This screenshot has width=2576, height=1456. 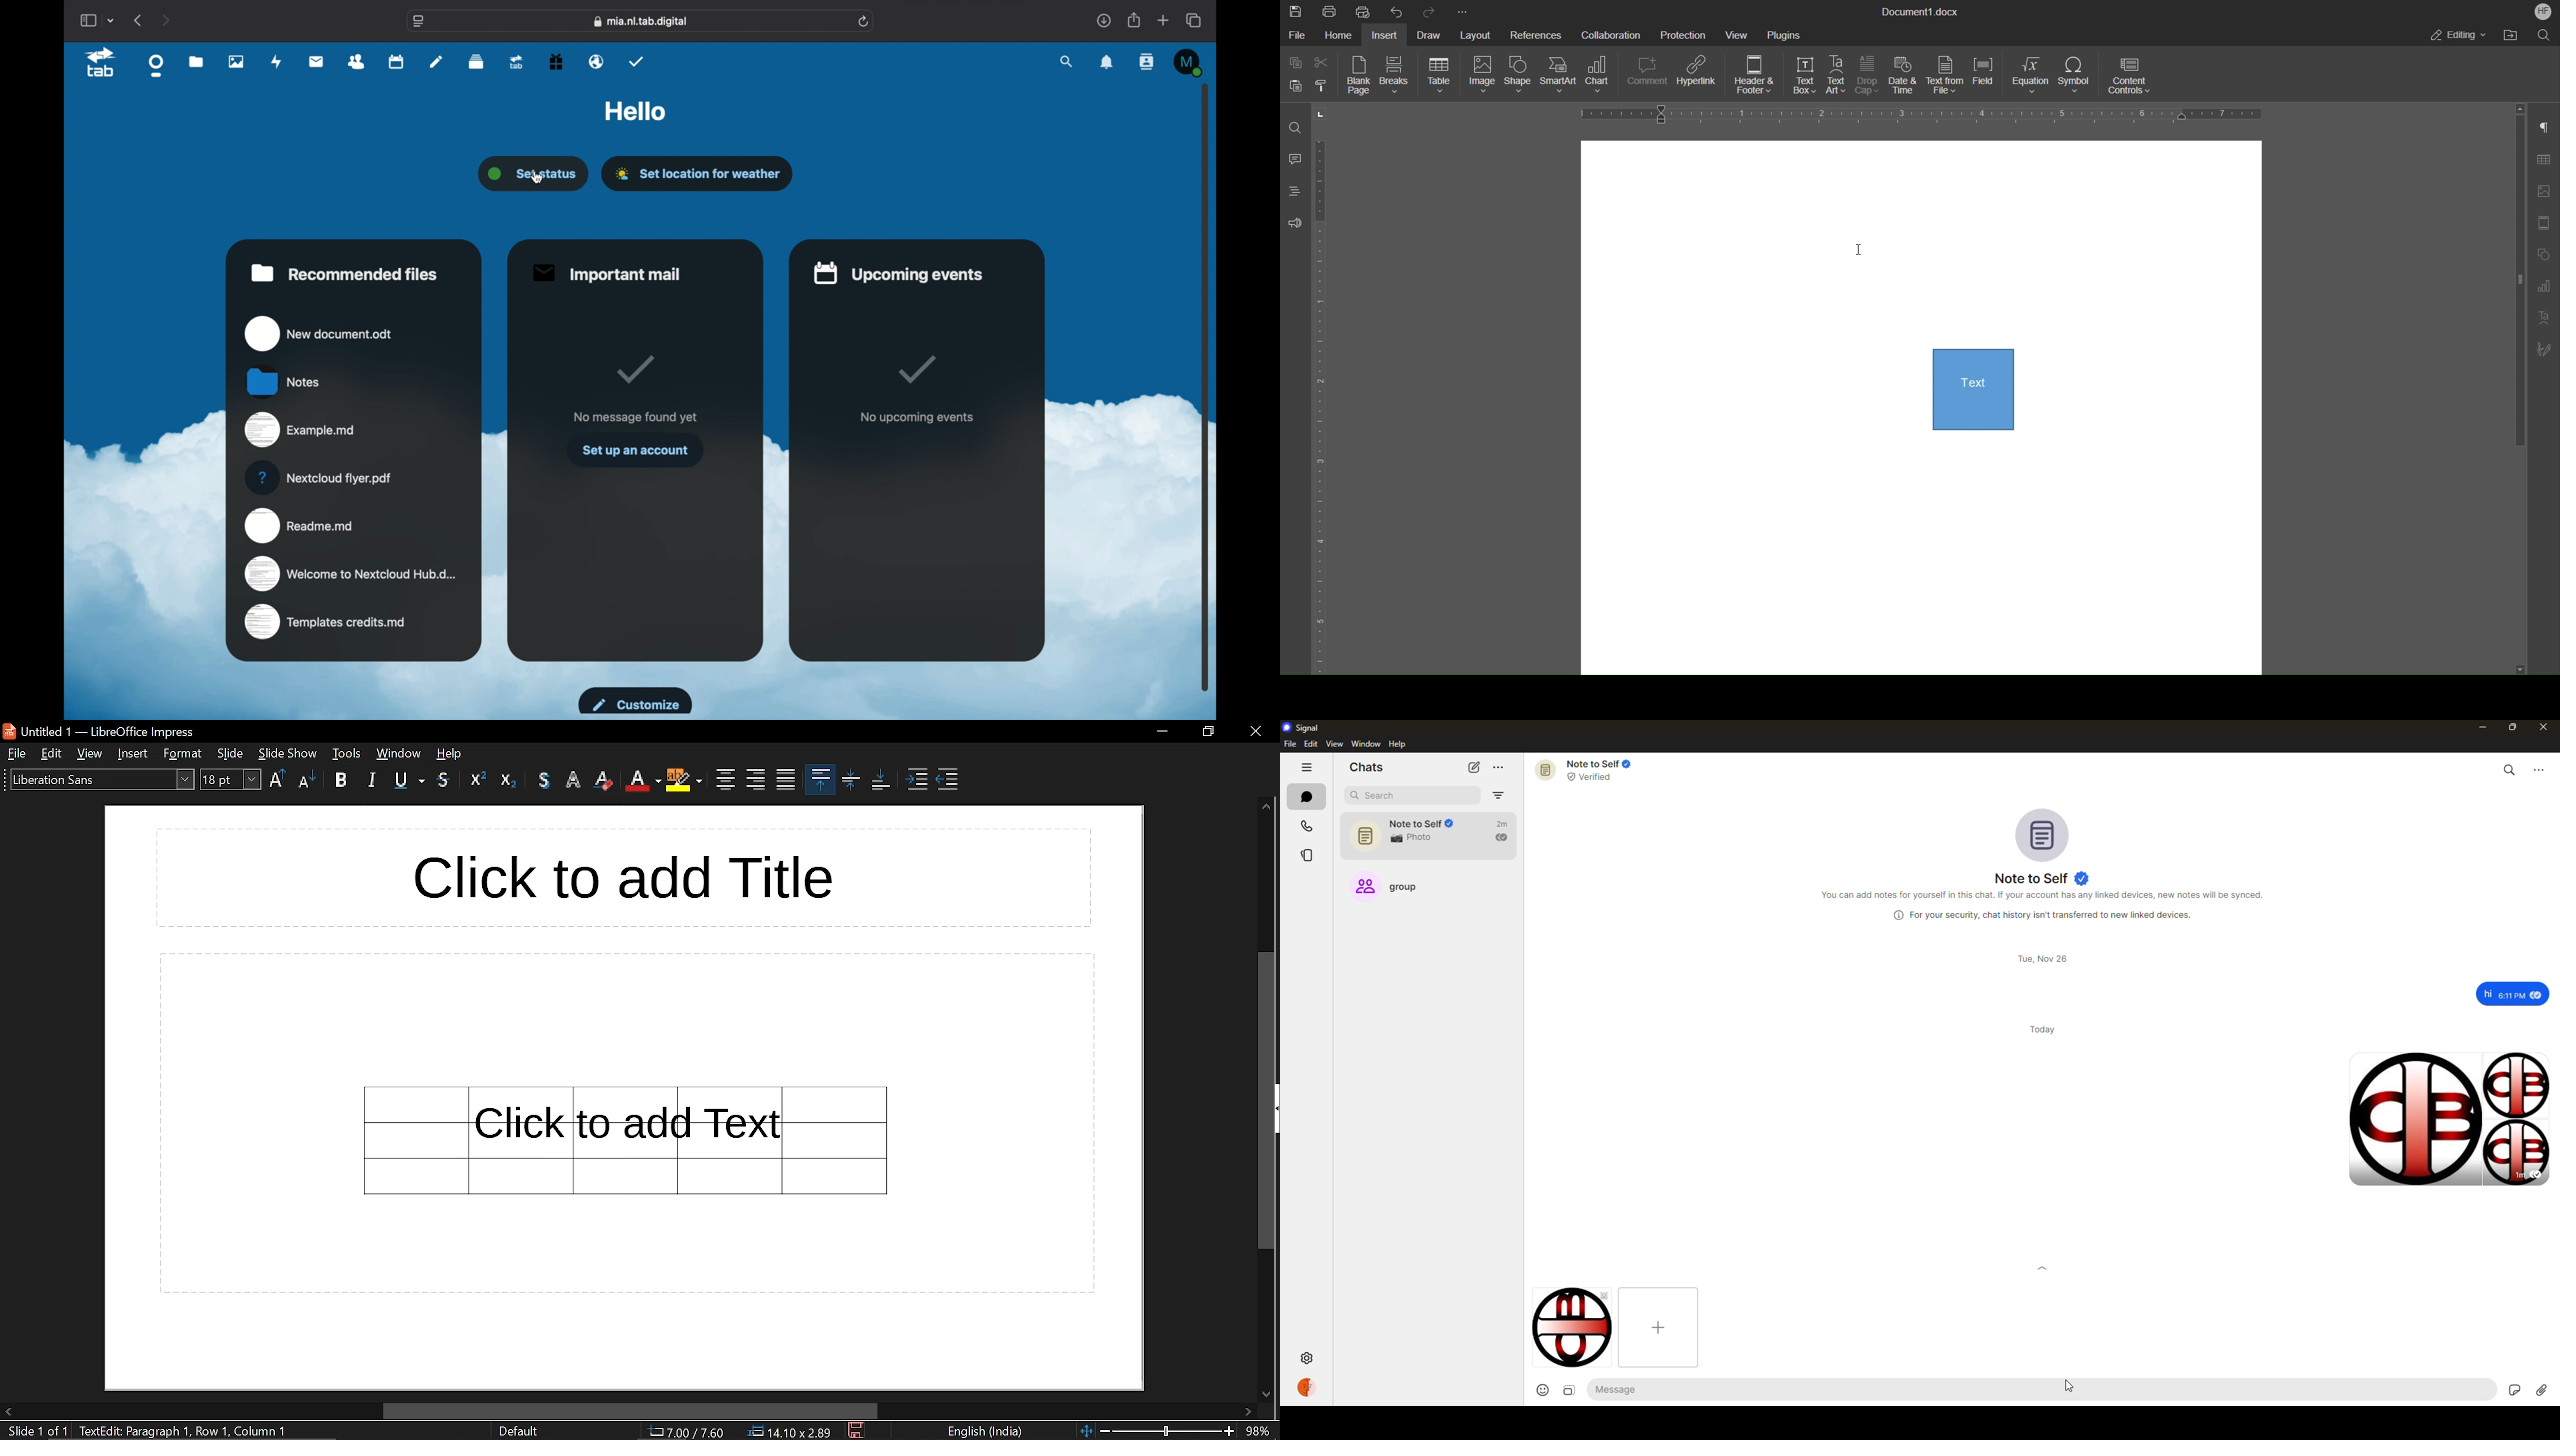 I want to click on Horizonatl Ruler, so click(x=1917, y=115).